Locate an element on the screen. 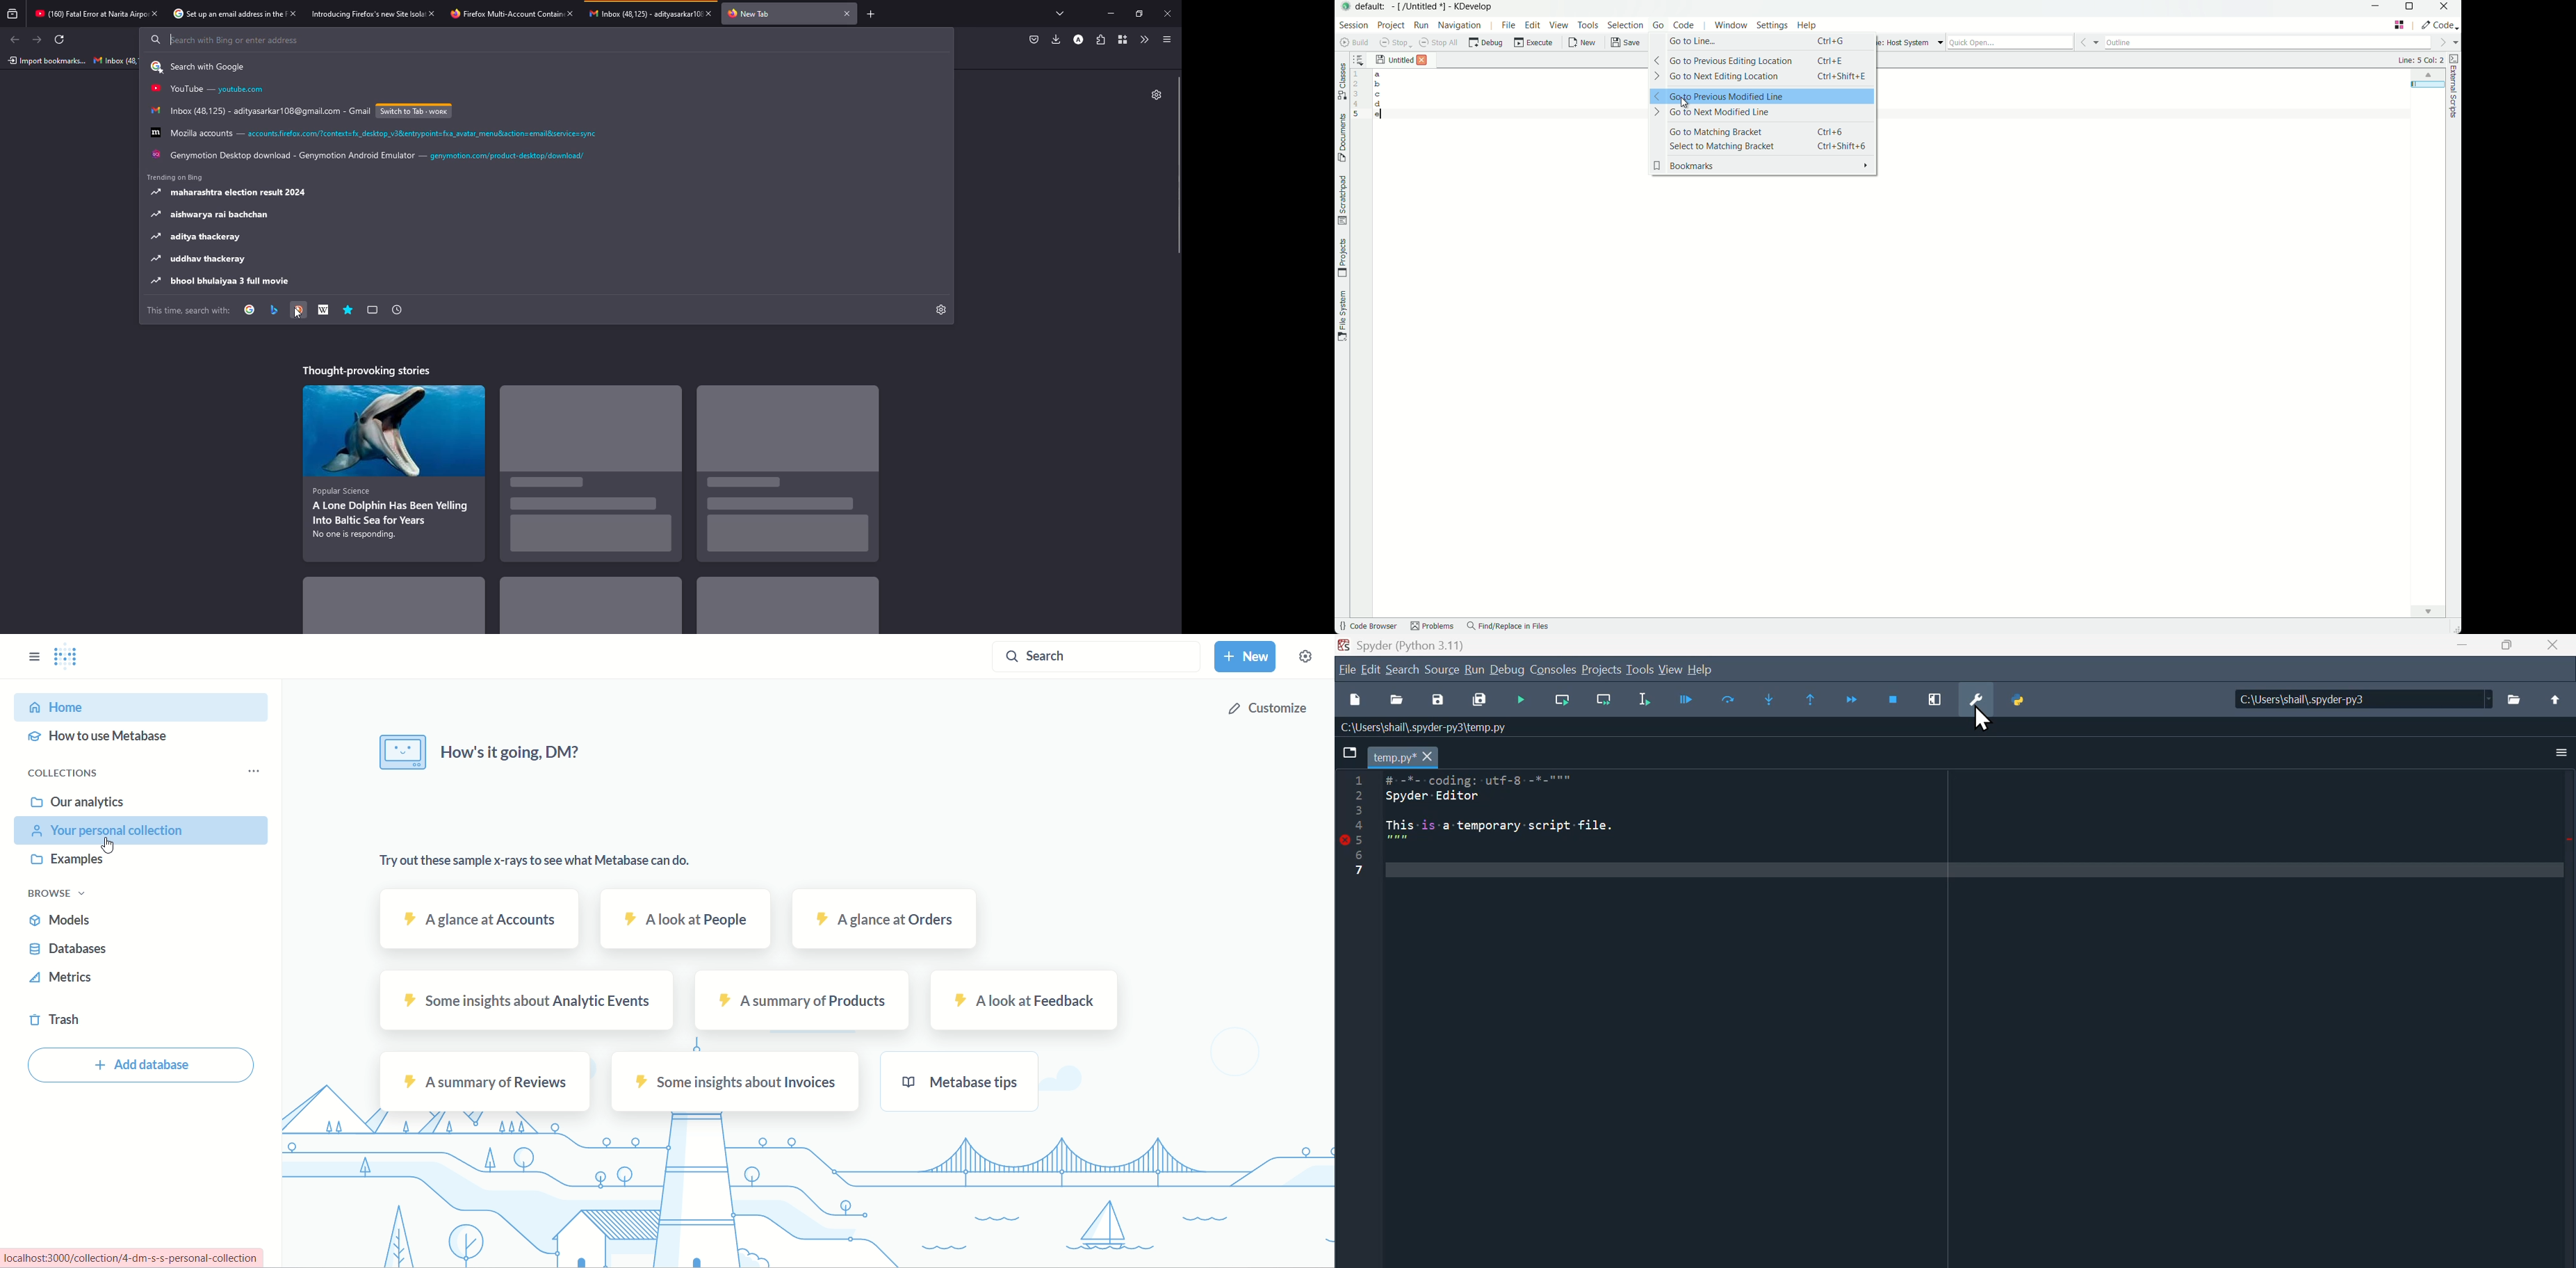 The width and height of the screenshot is (2576, 1288). New file is located at coordinates (1357, 703).